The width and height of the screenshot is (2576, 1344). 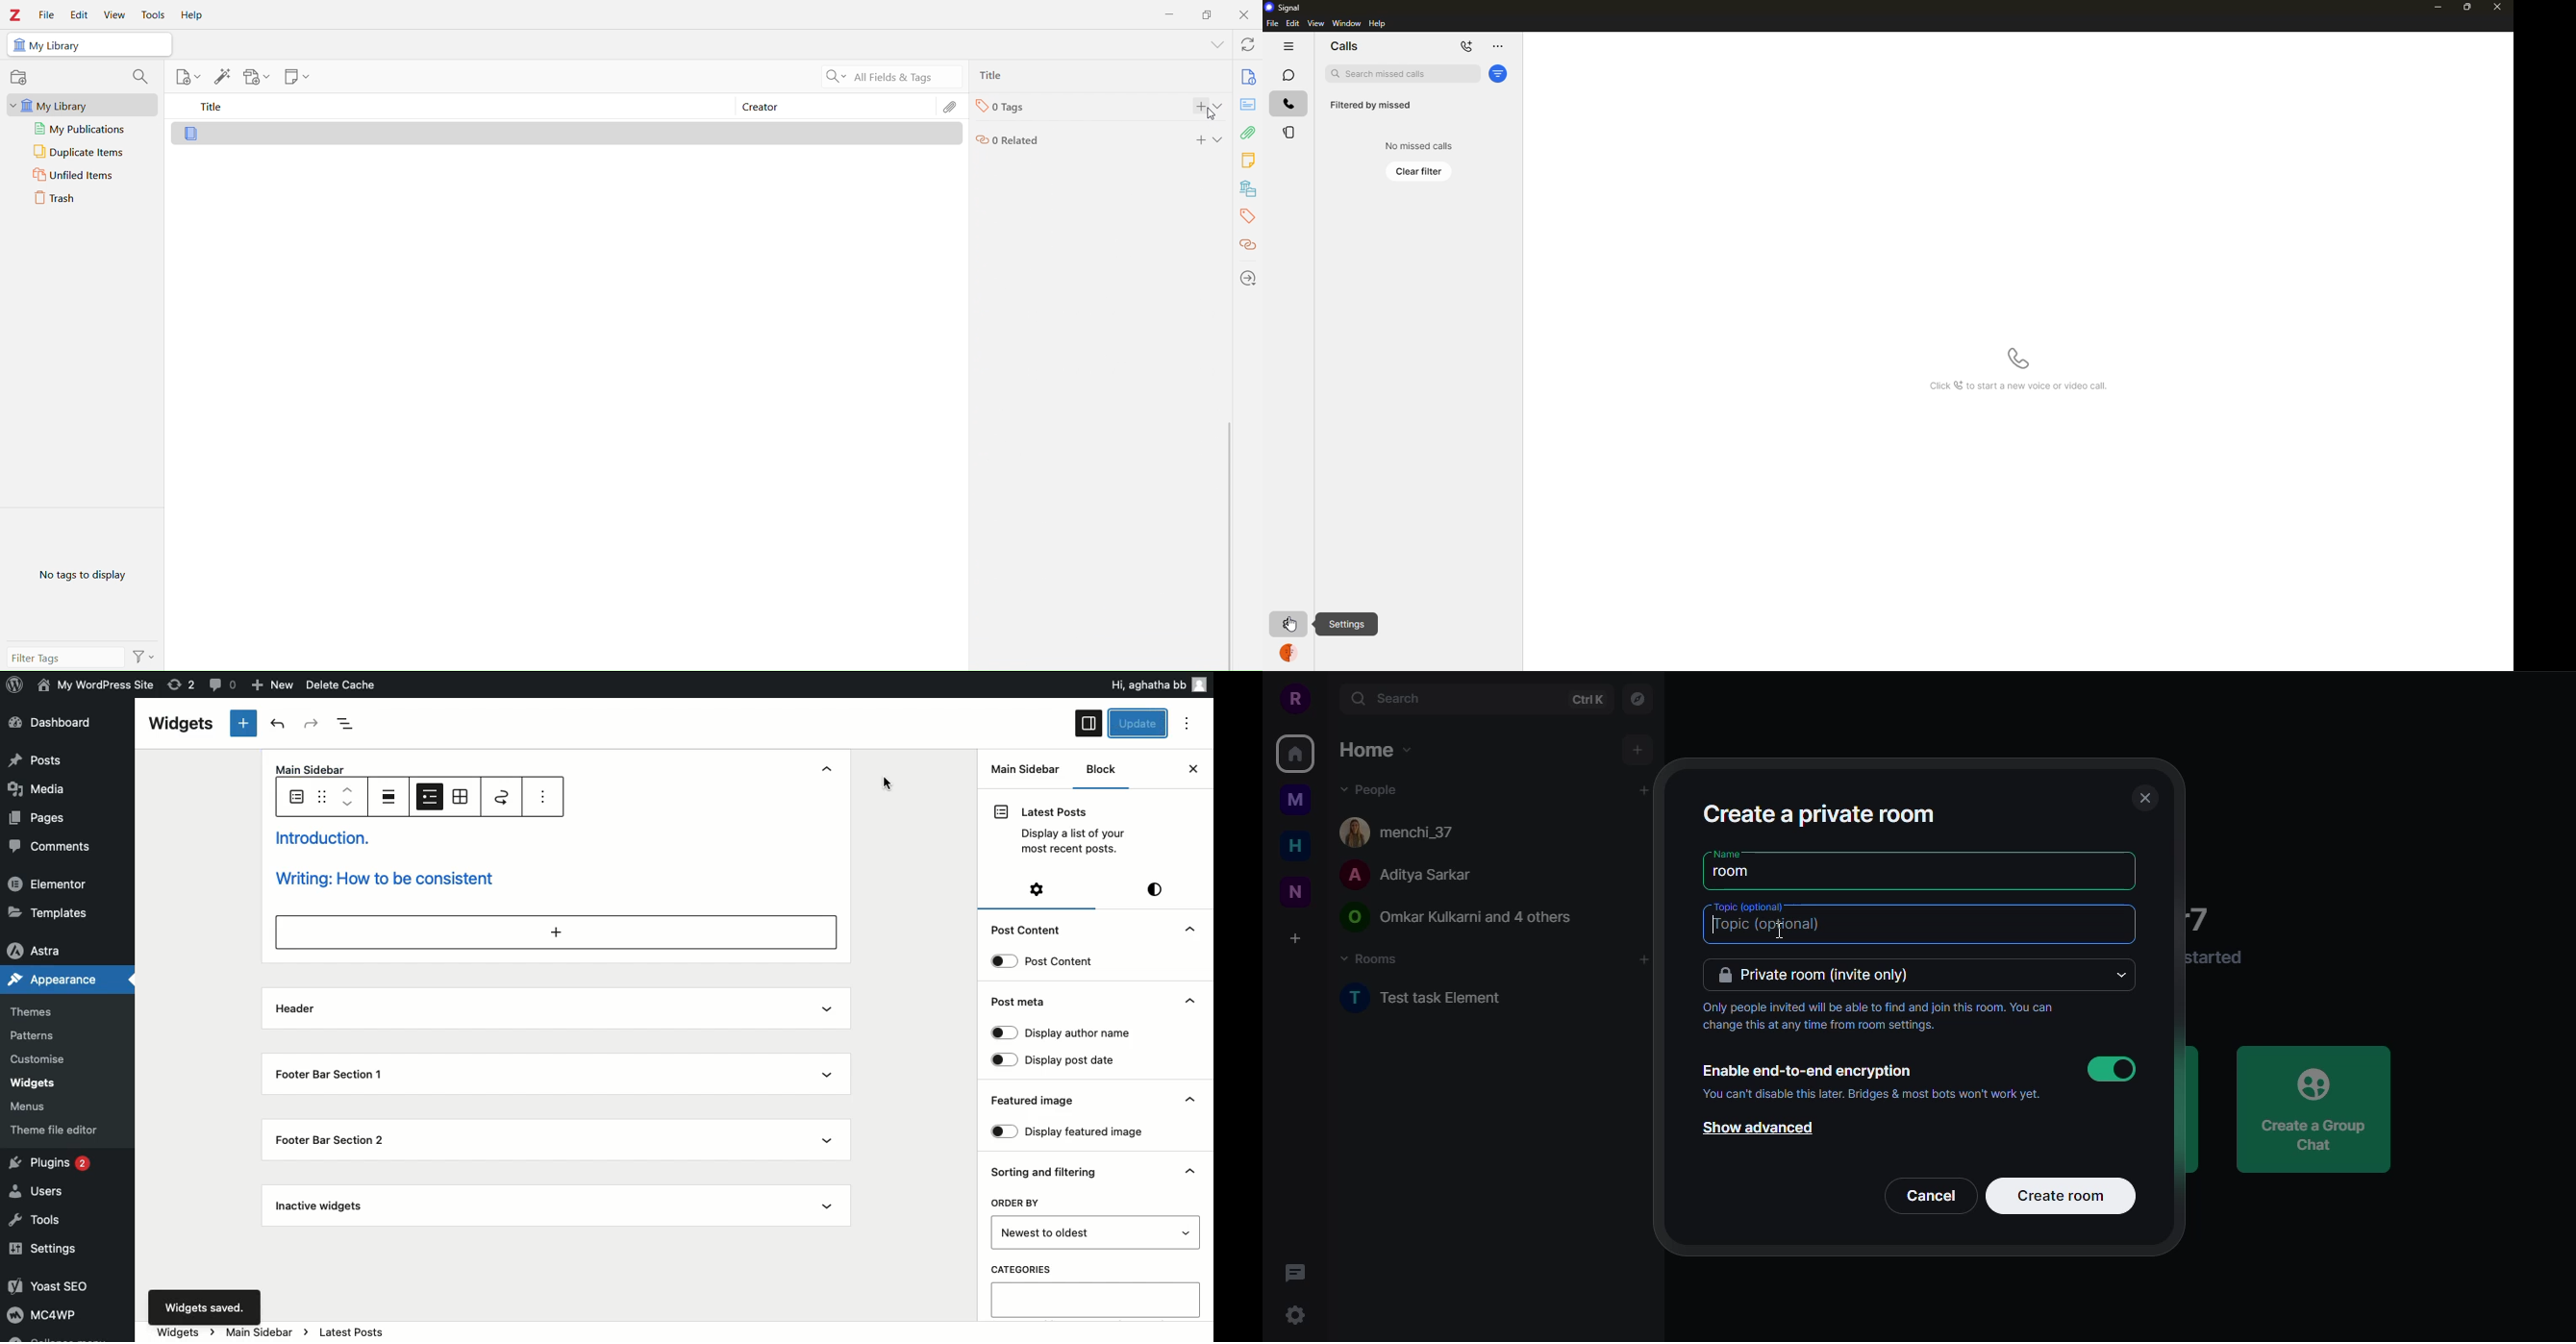 I want to click on comments, so click(x=224, y=686).